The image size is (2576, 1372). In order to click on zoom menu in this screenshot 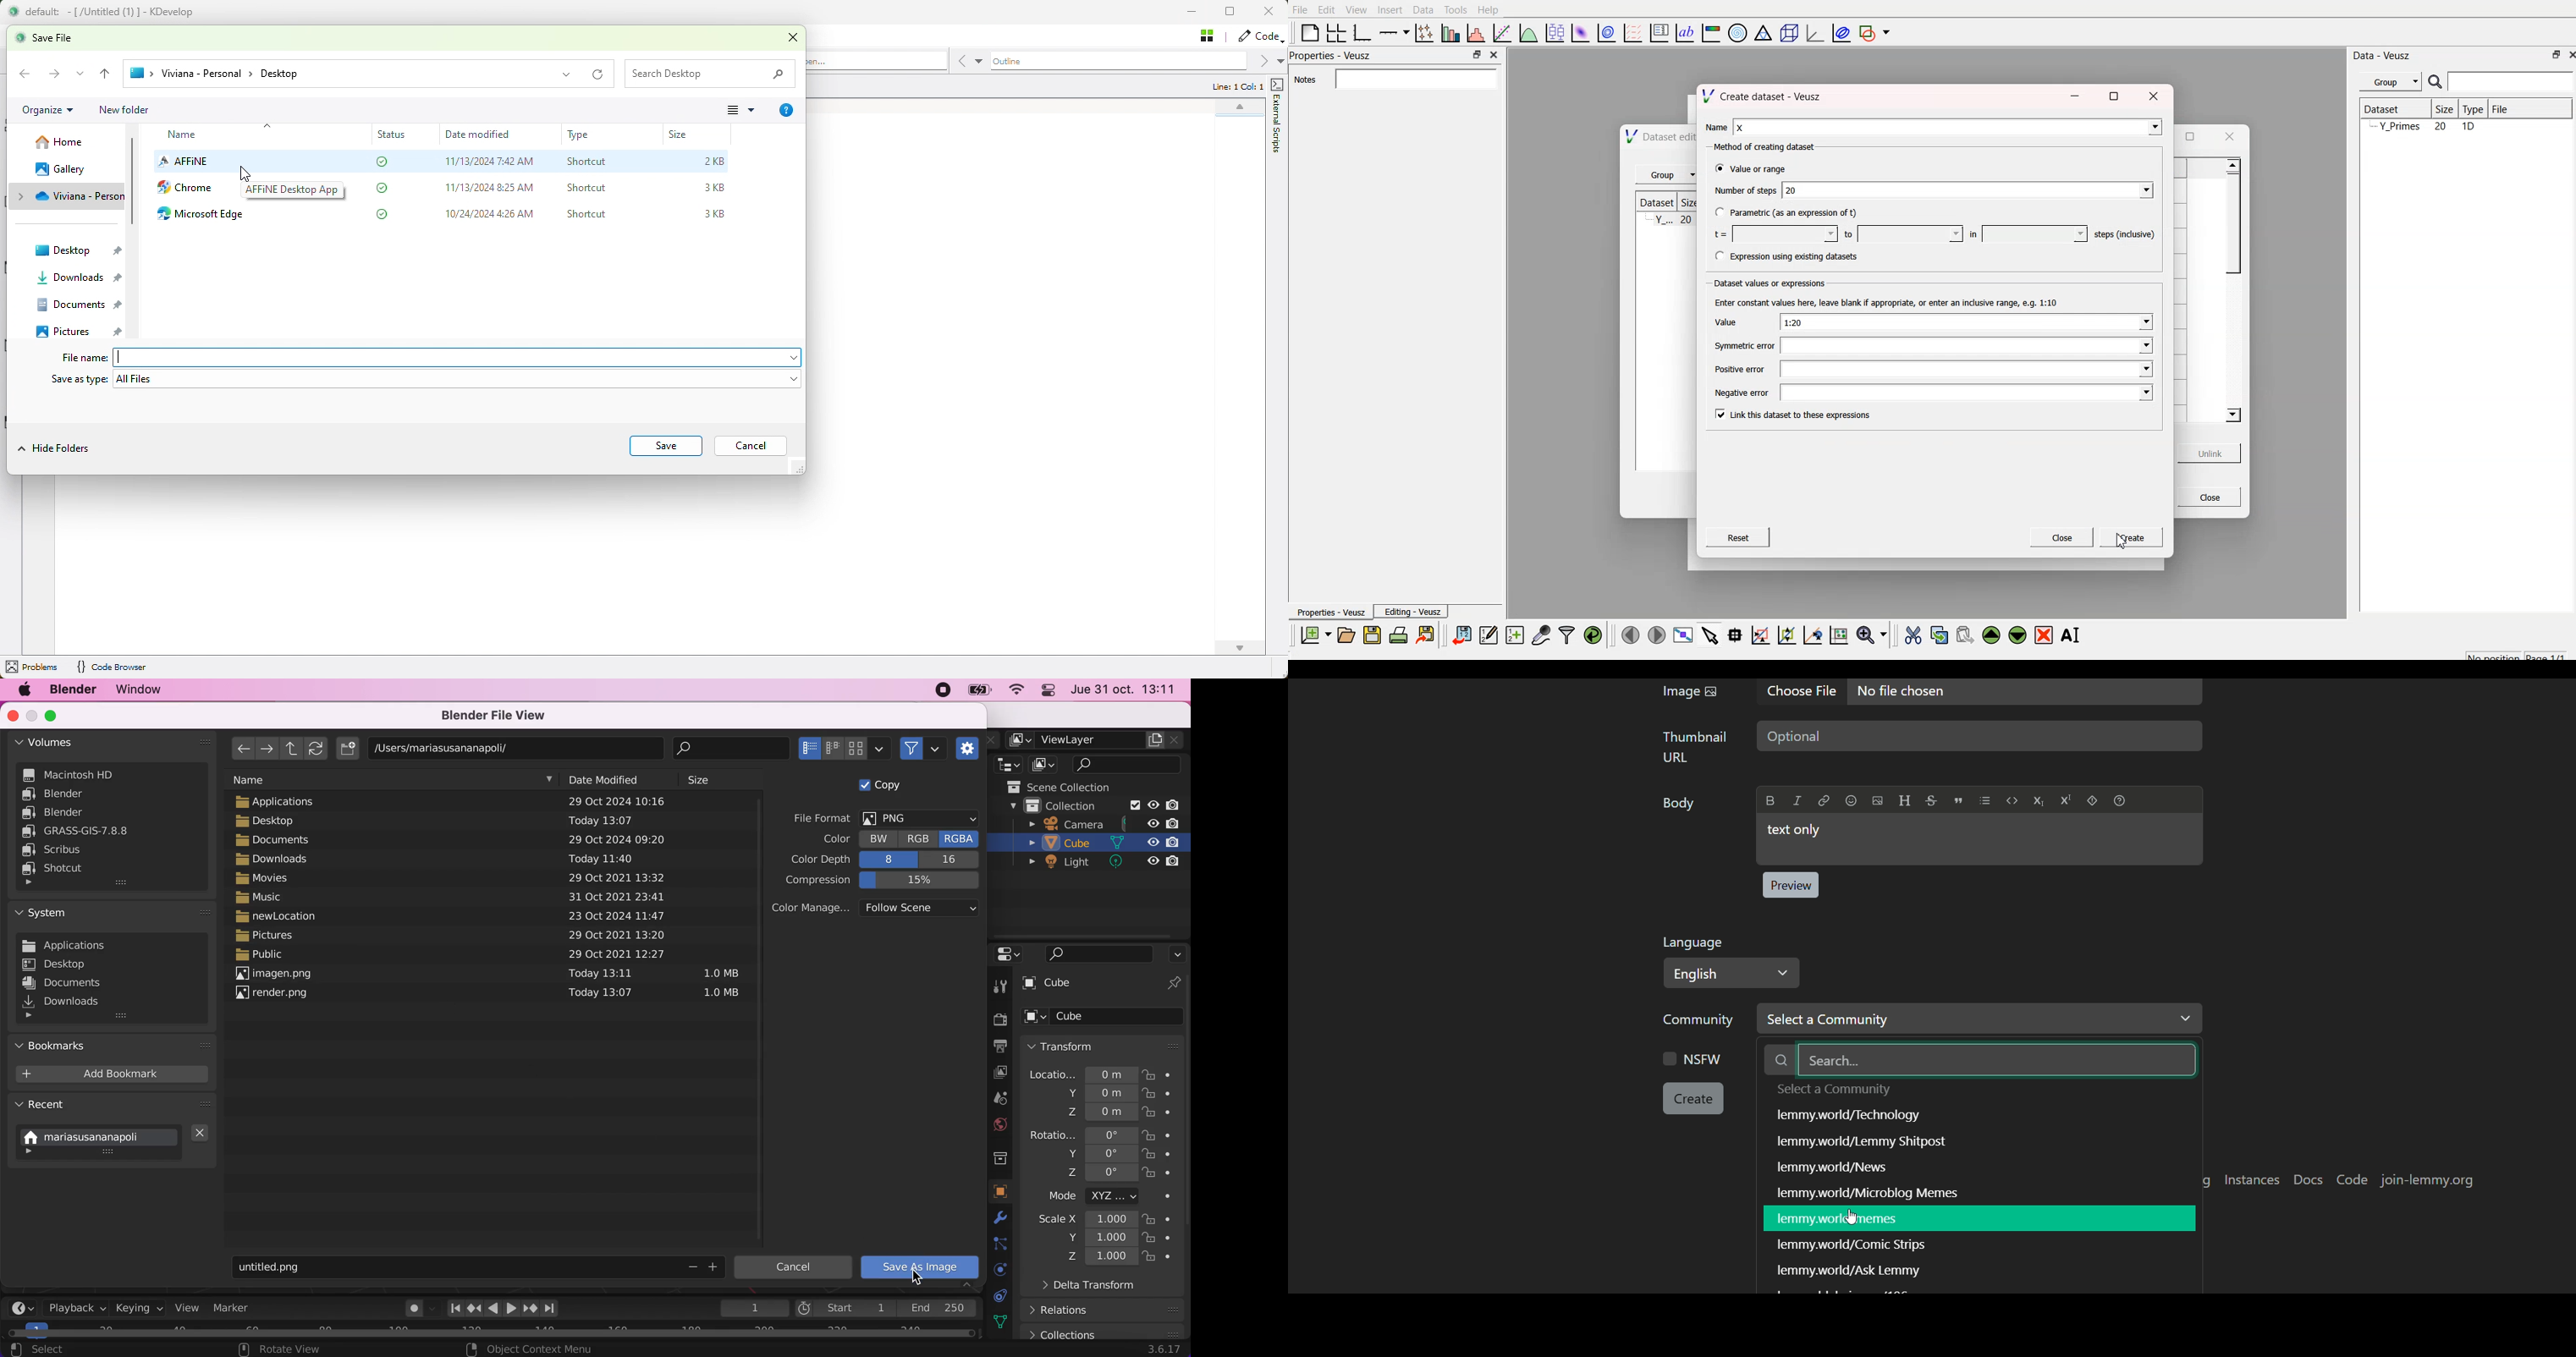, I will do `click(1871, 635)`.